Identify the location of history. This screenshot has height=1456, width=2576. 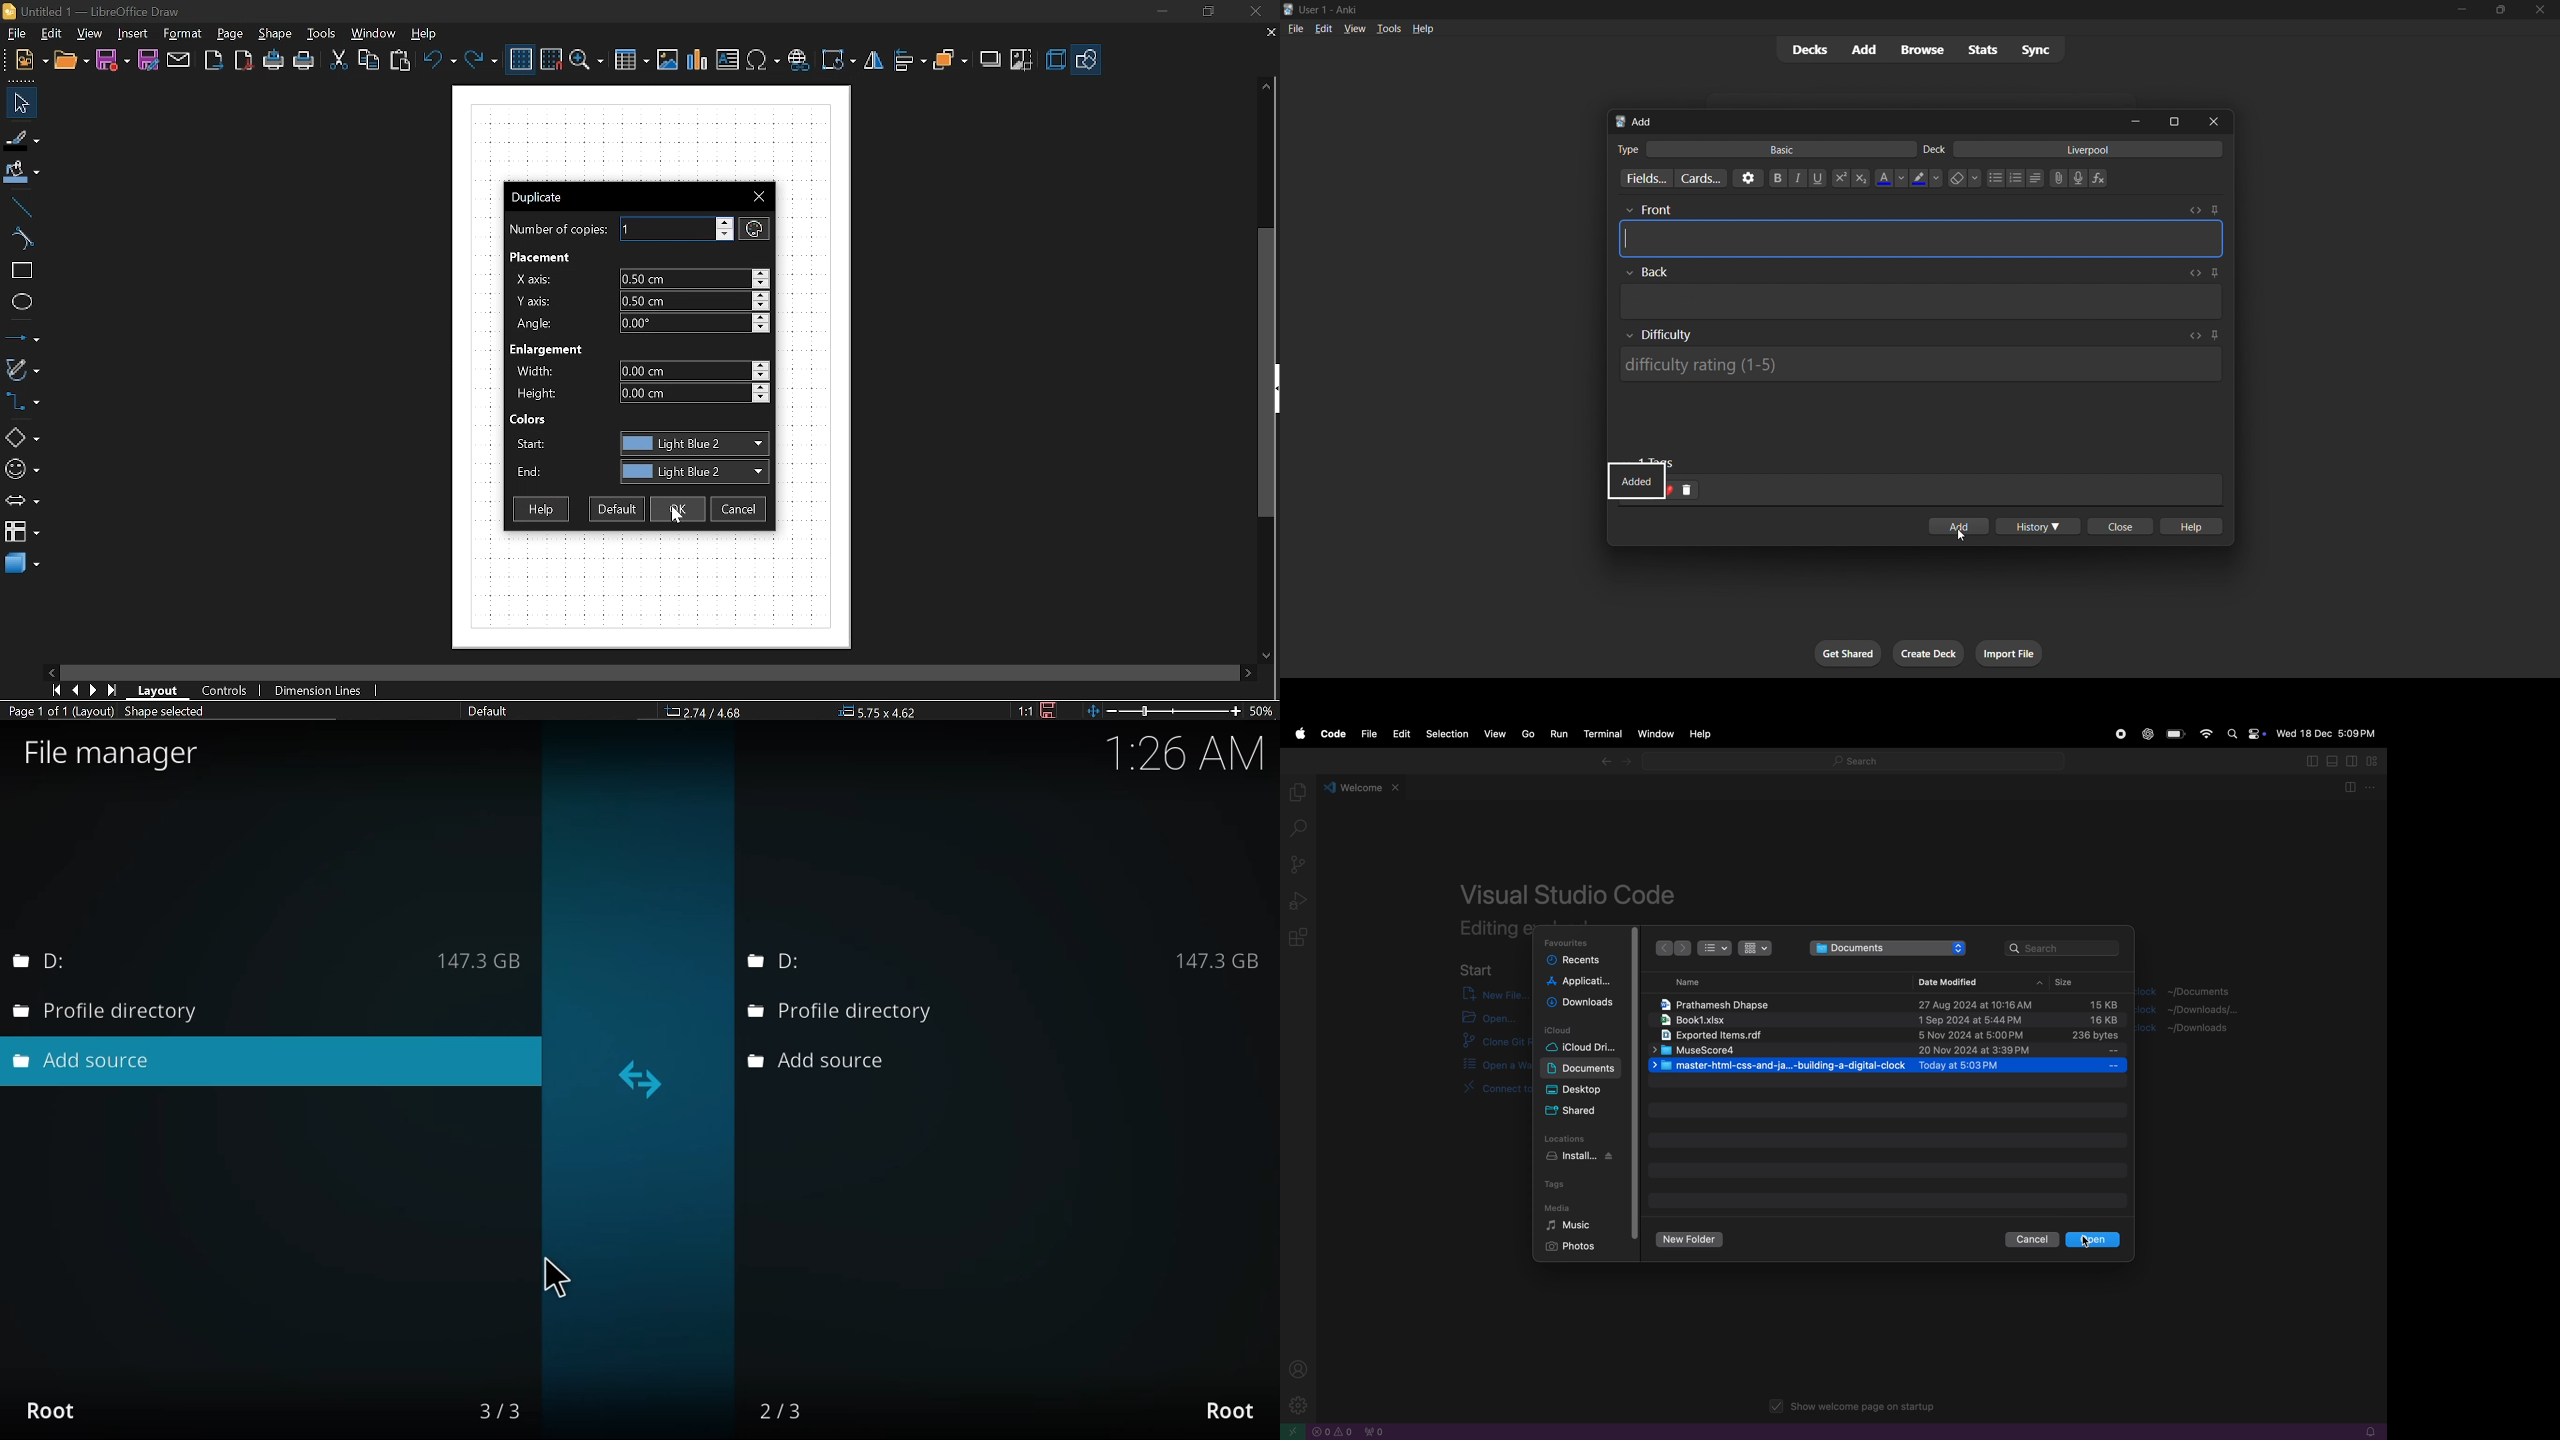
(2040, 527).